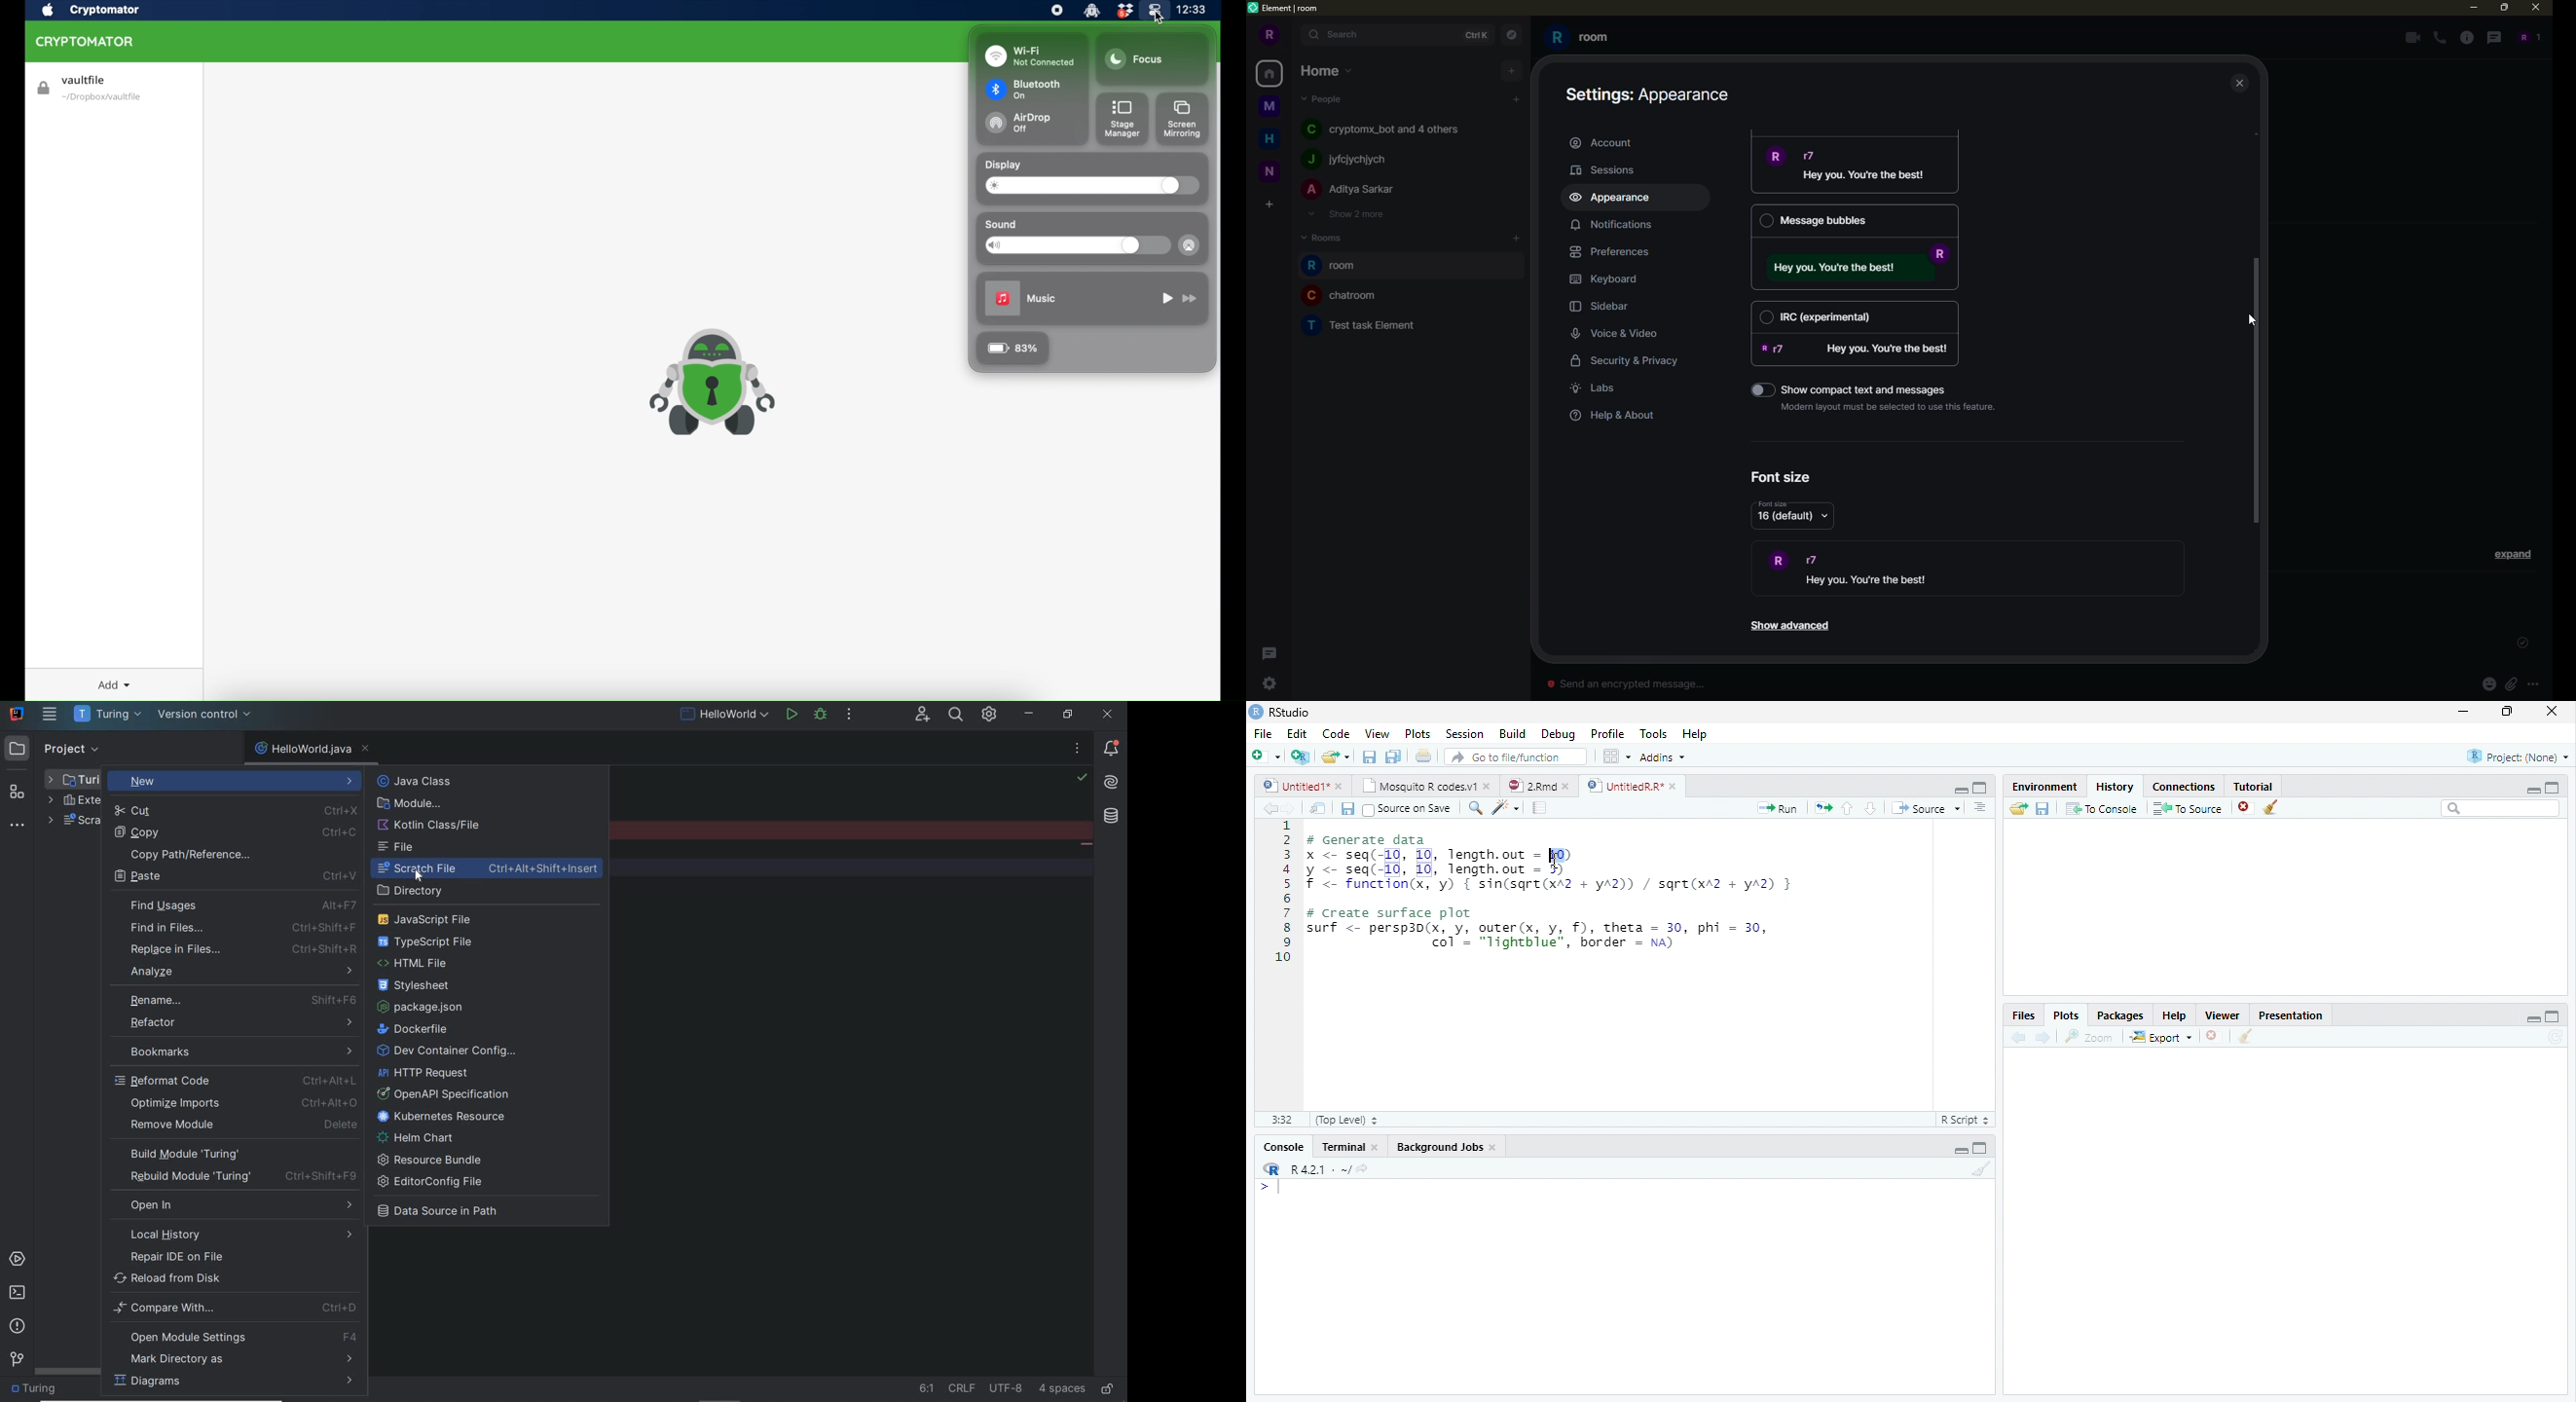 The width and height of the screenshot is (2576, 1428). Describe the element at coordinates (1417, 786) in the screenshot. I see `Mosquito R codes.v1` at that location.